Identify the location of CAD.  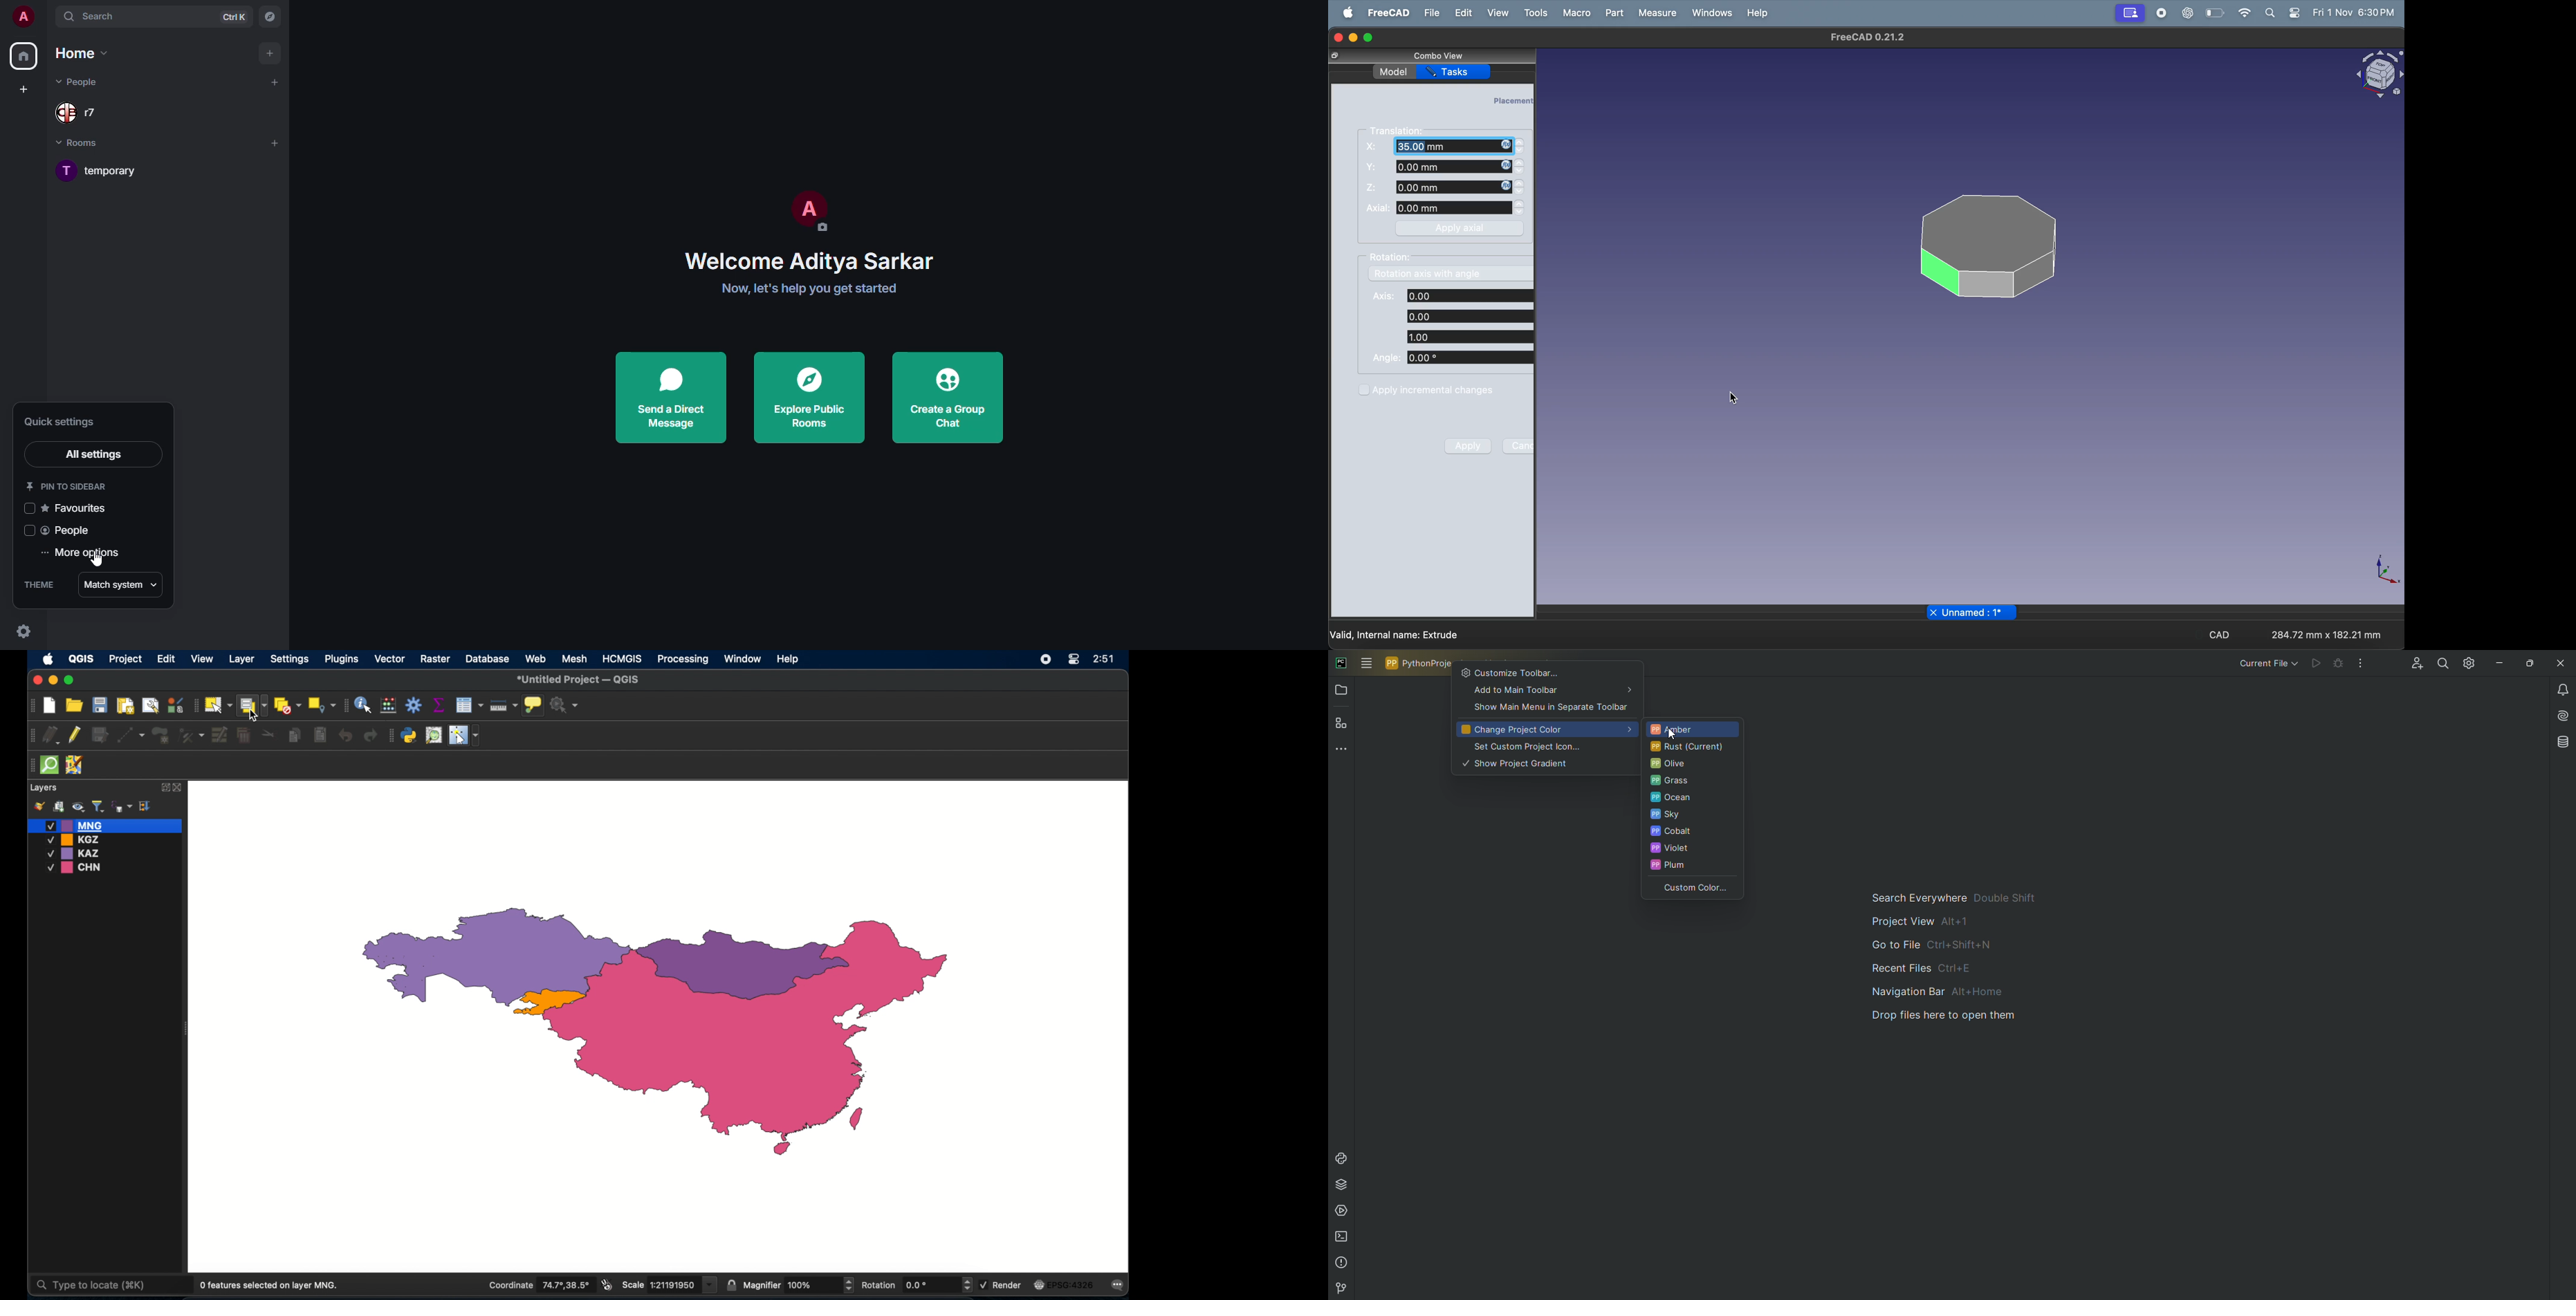
(2219, 635).